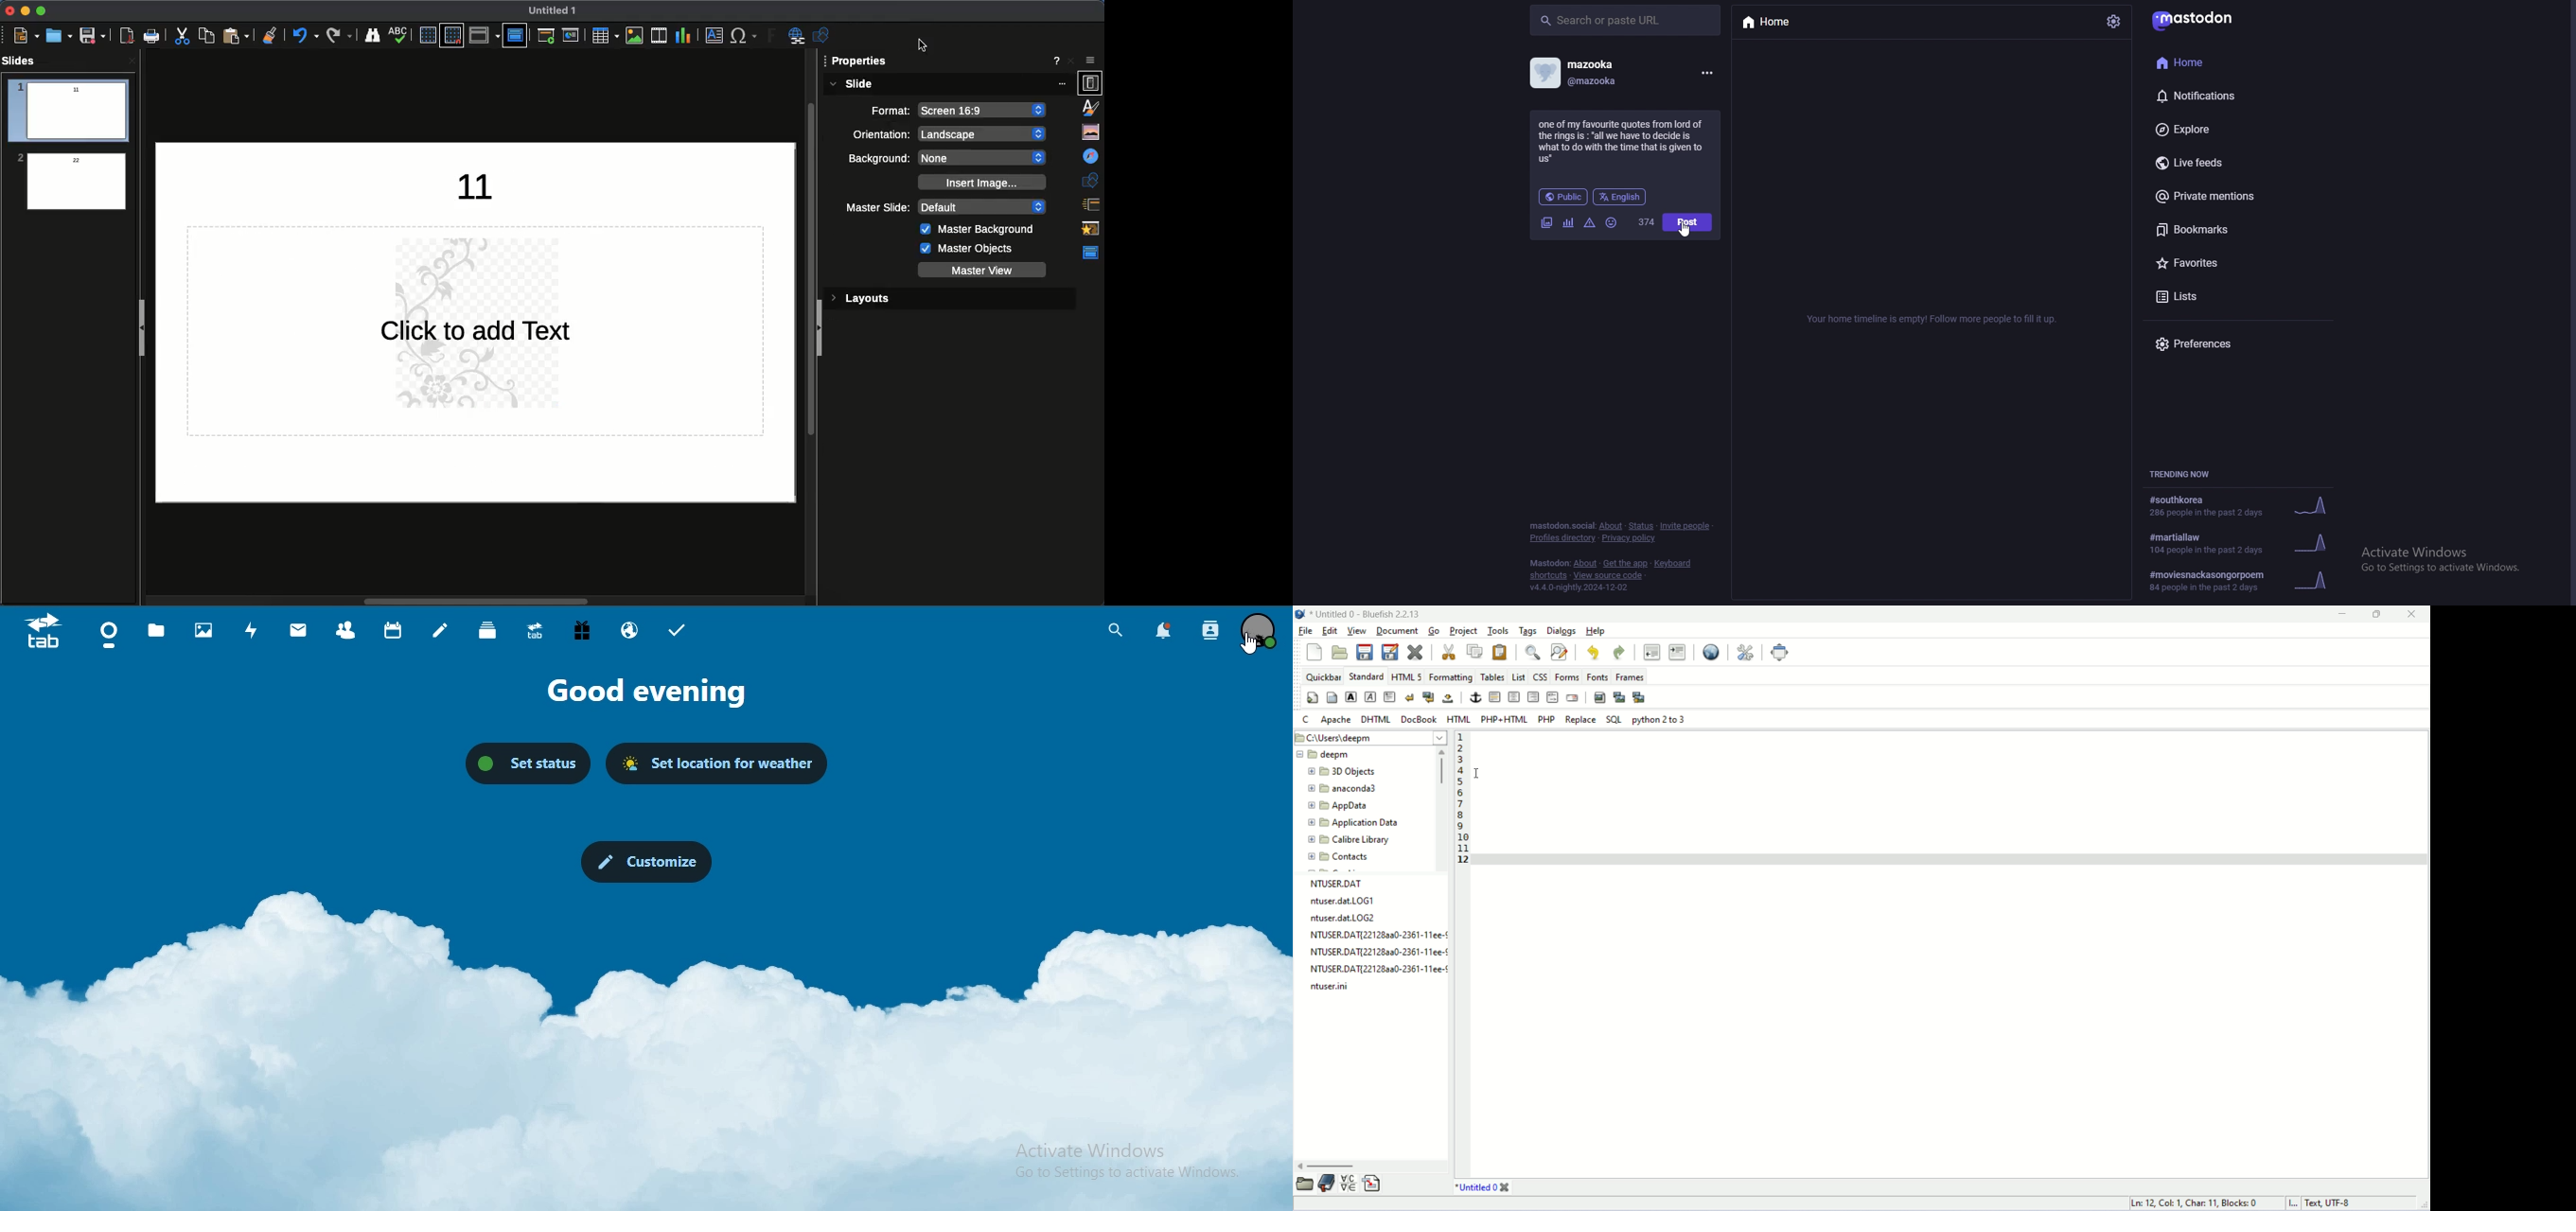  Describe the element at coordinates (1411, 697) in the screenshot. I see `break` at that location.